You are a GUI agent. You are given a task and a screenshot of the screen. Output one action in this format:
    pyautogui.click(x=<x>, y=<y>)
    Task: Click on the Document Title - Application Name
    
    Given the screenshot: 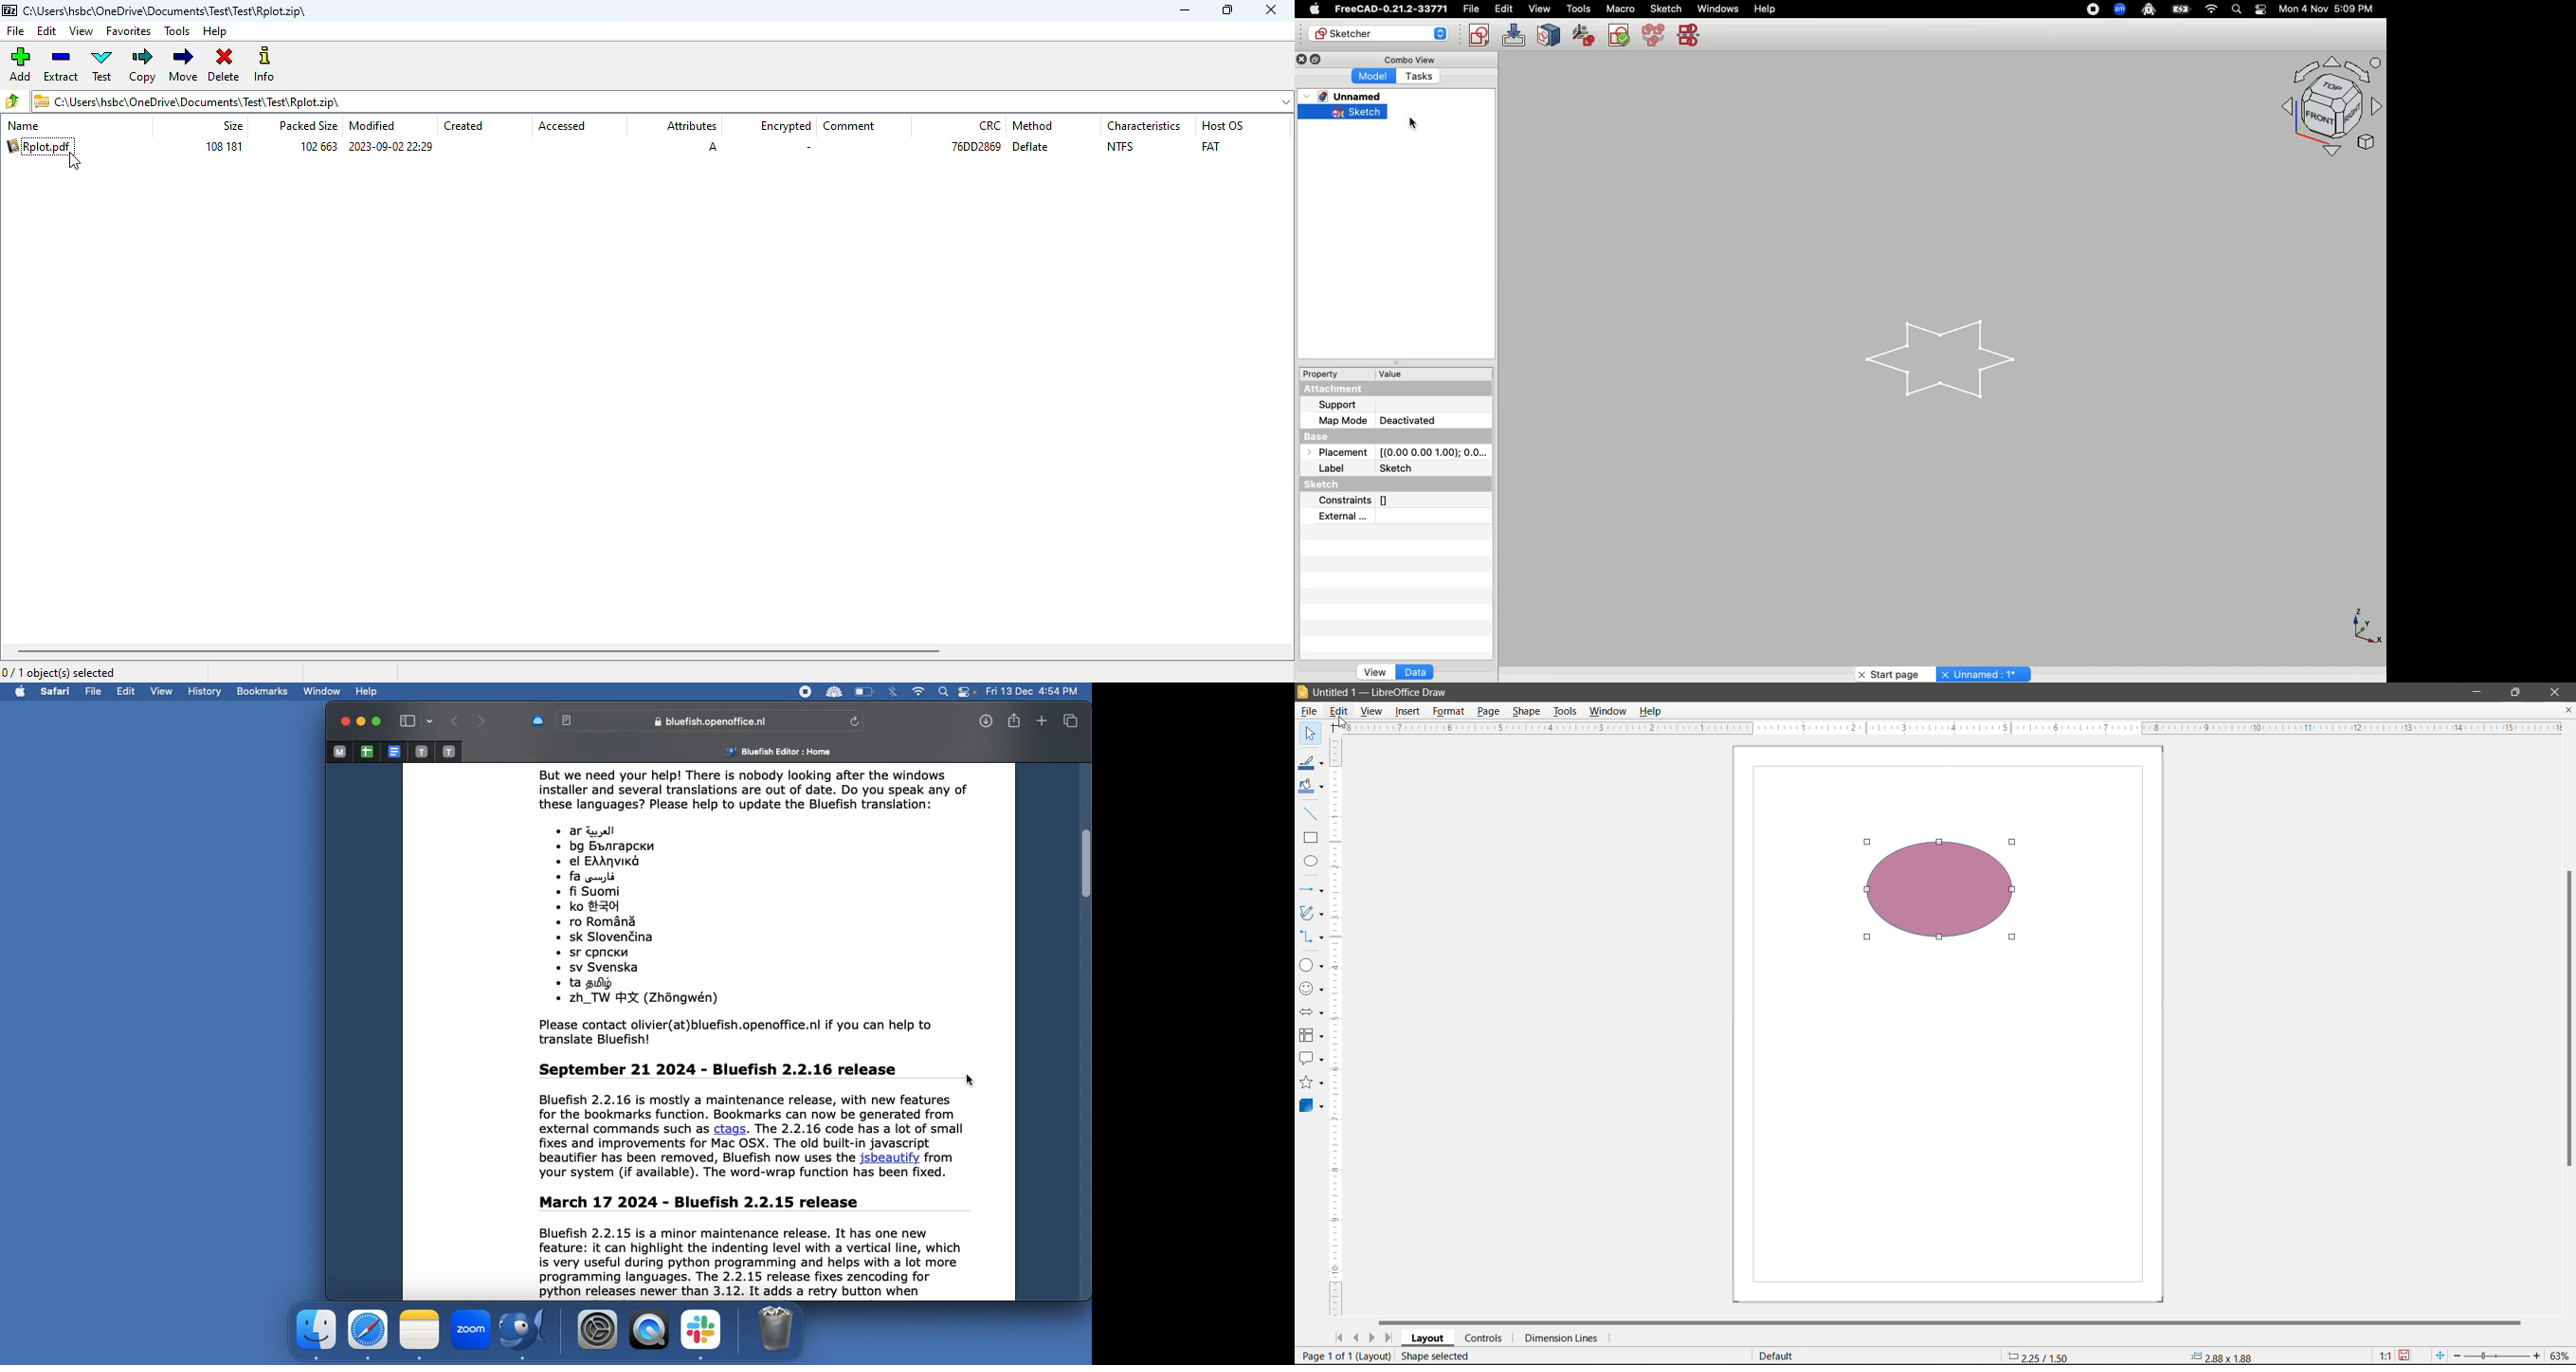 What is the action you would take?
    pyautogui.click(x=1395, y=691)
    